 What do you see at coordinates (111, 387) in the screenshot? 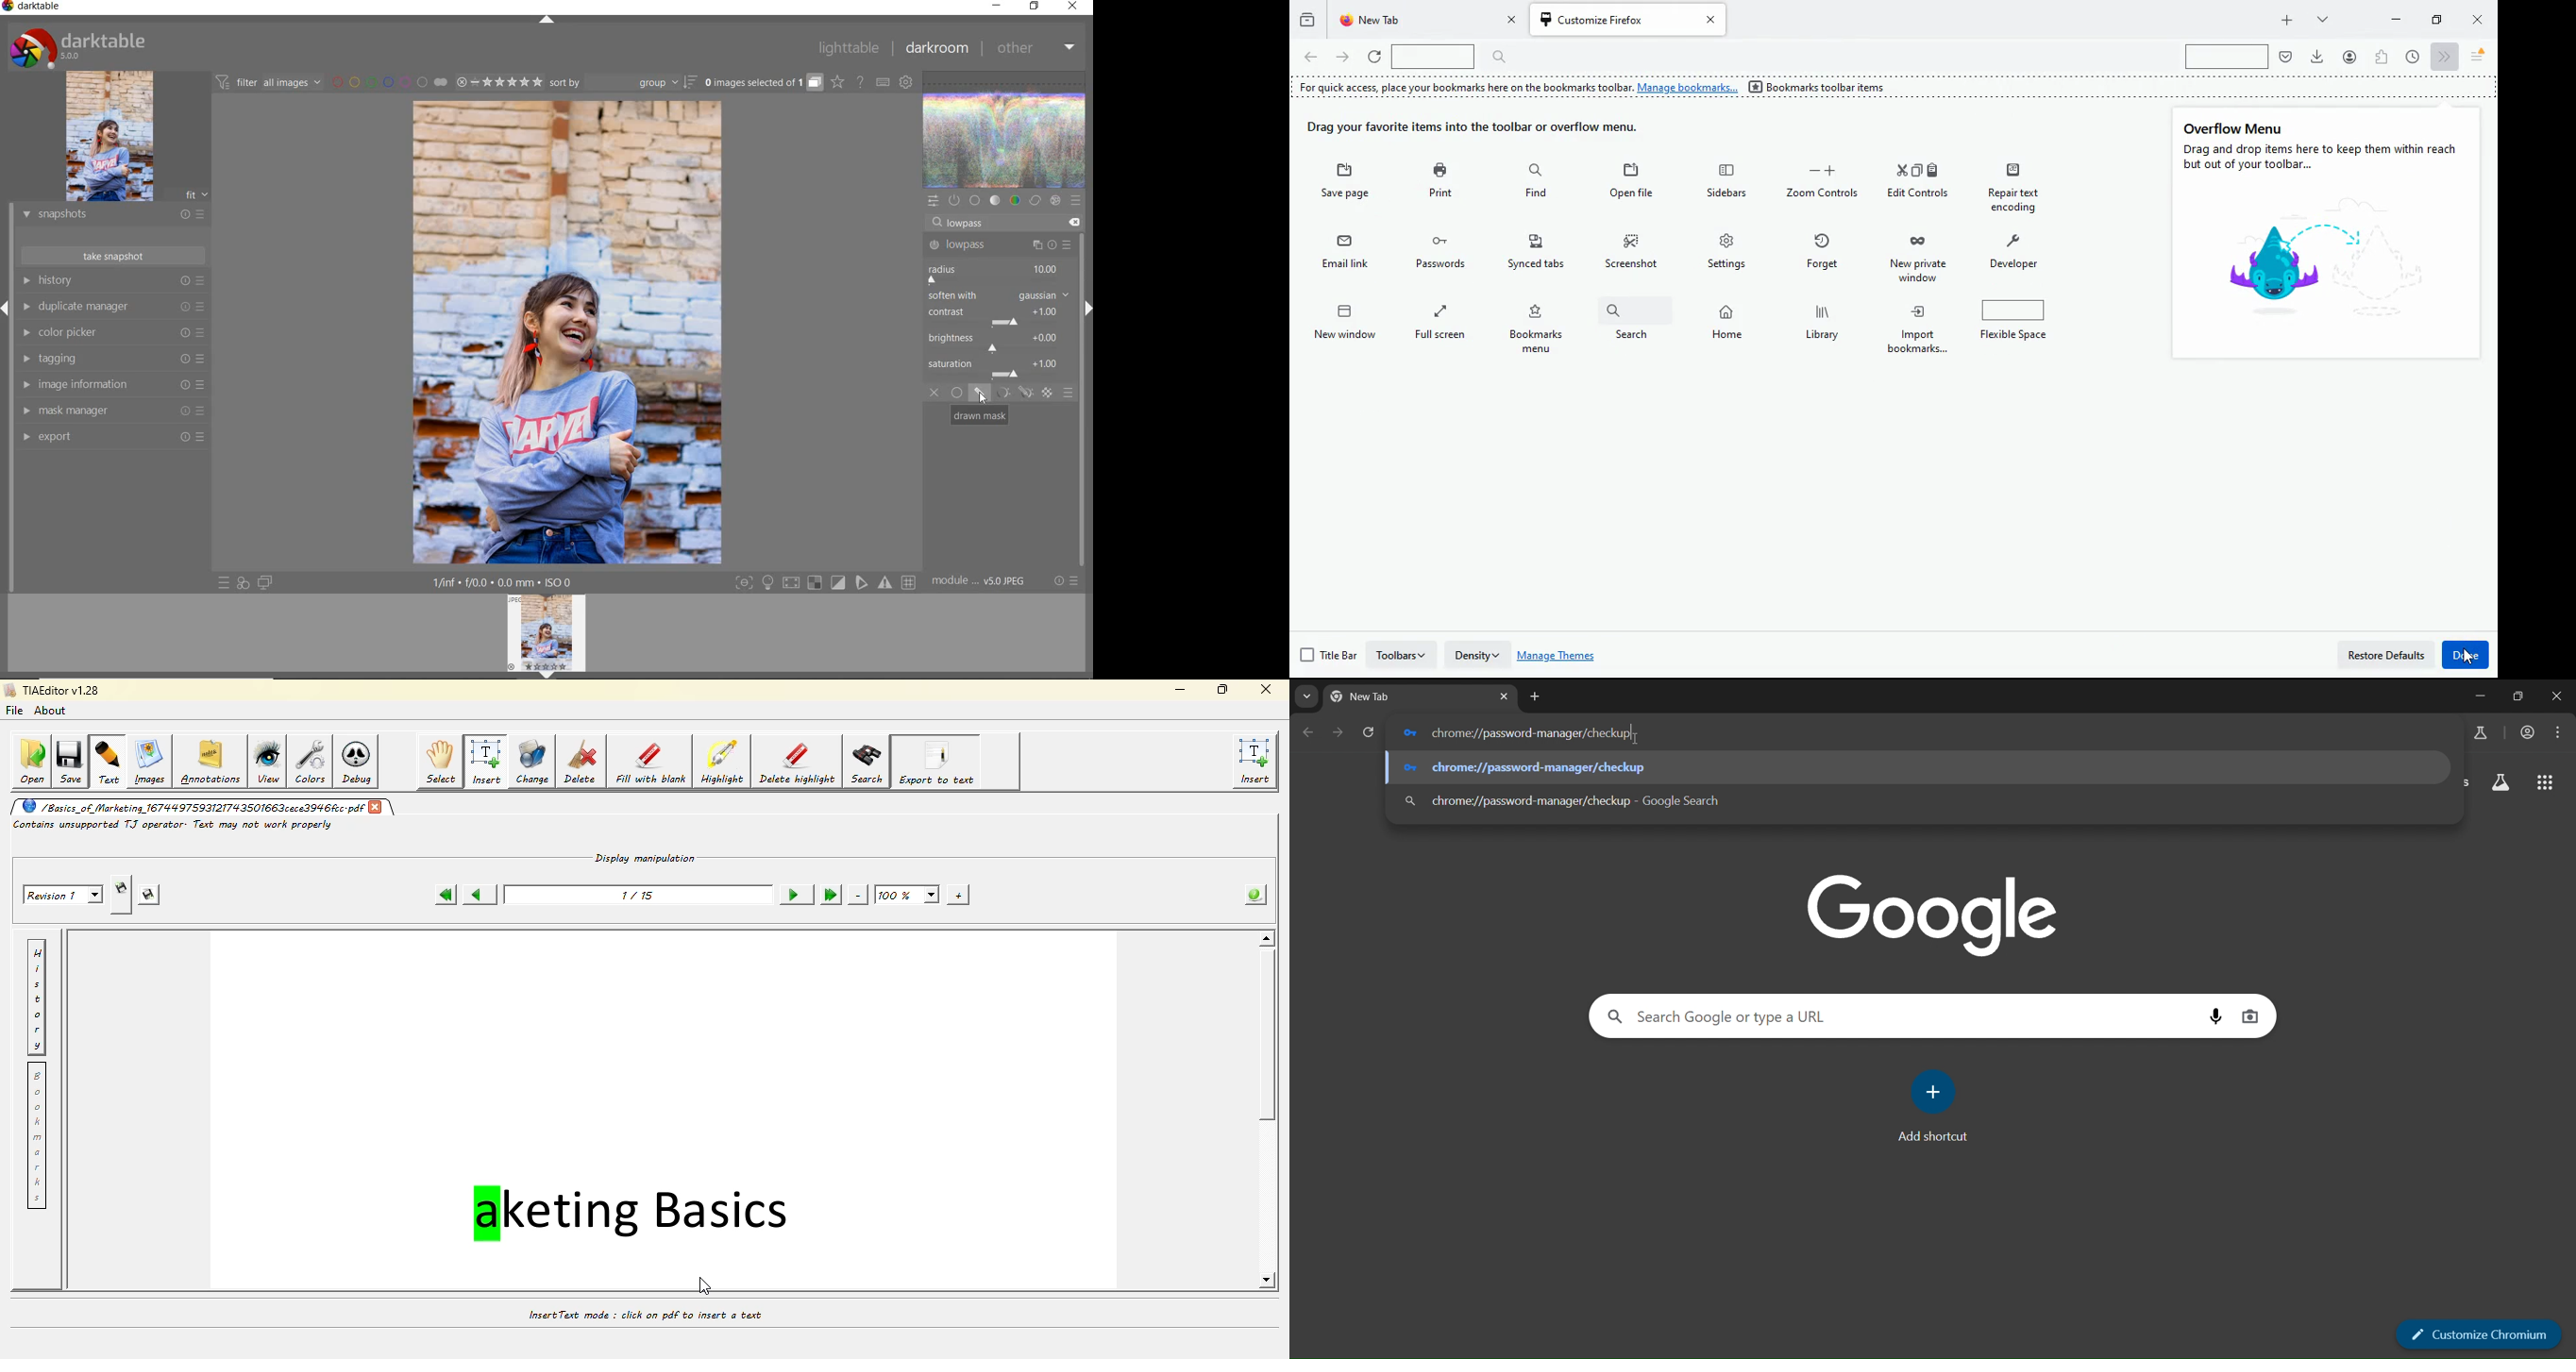
I see `image information` at bounding box center [111, 387].